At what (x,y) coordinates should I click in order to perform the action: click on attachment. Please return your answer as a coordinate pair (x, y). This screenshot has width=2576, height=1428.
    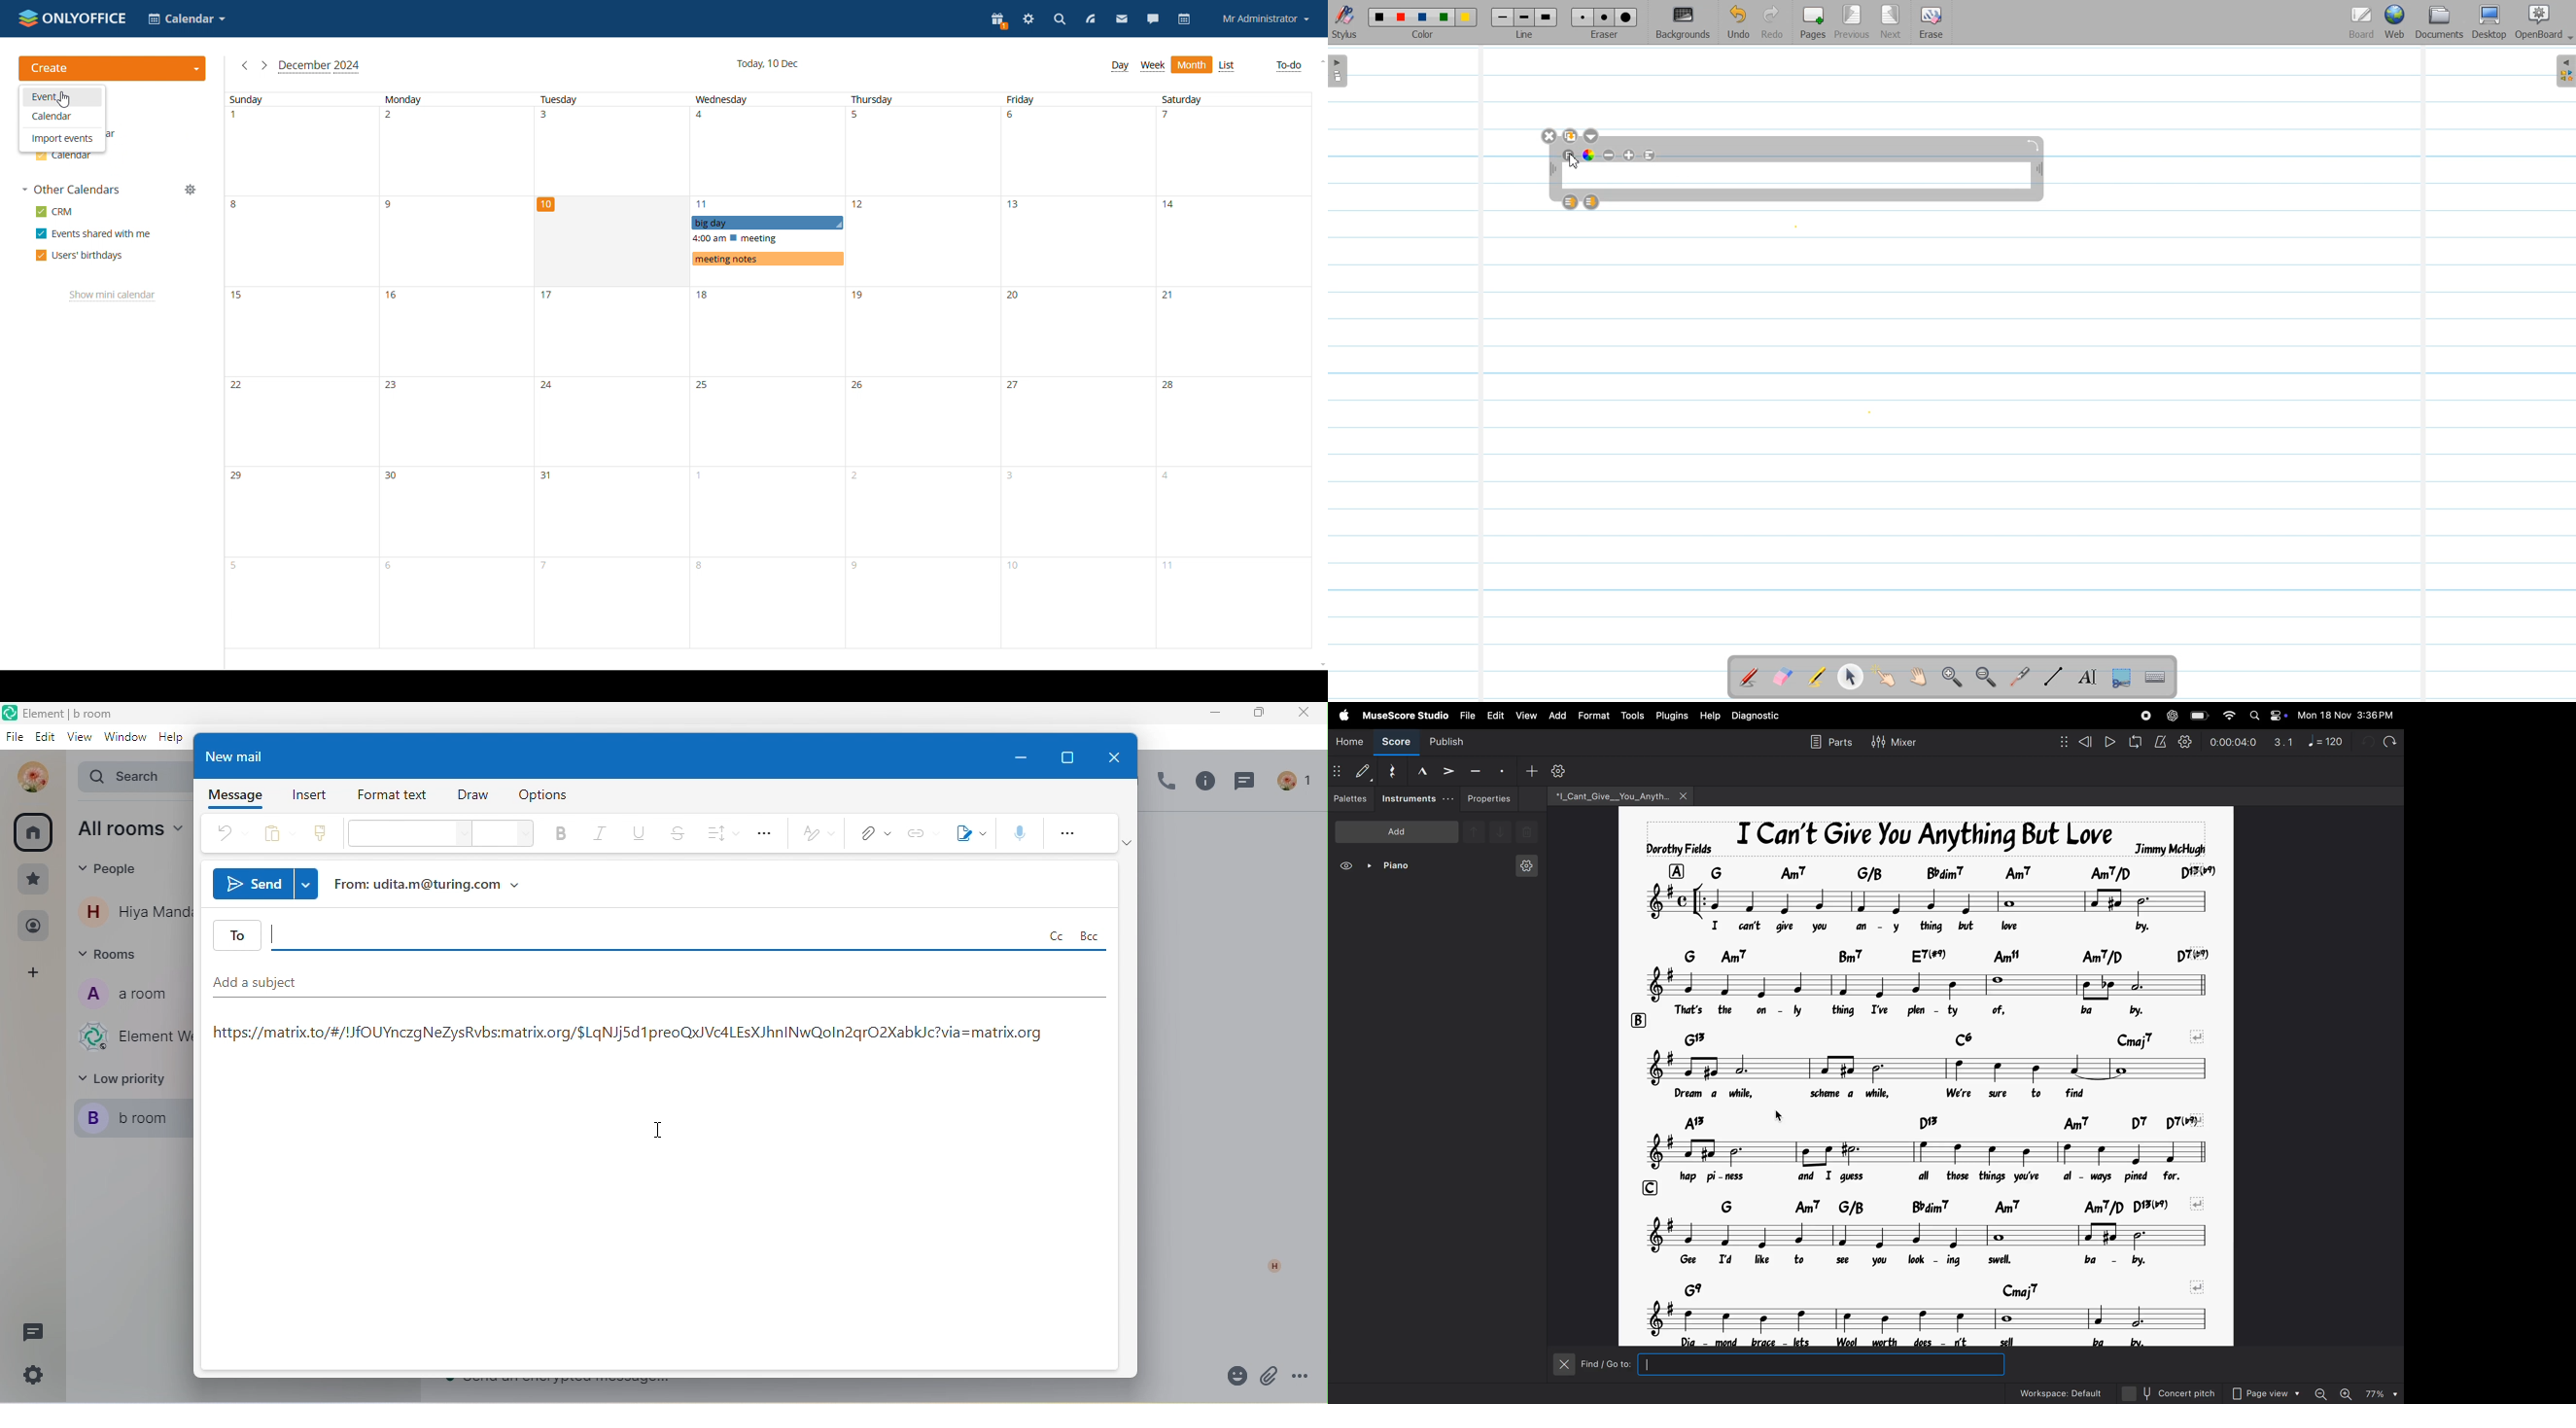
    Looking at the image, I should click on (1270, 1377).